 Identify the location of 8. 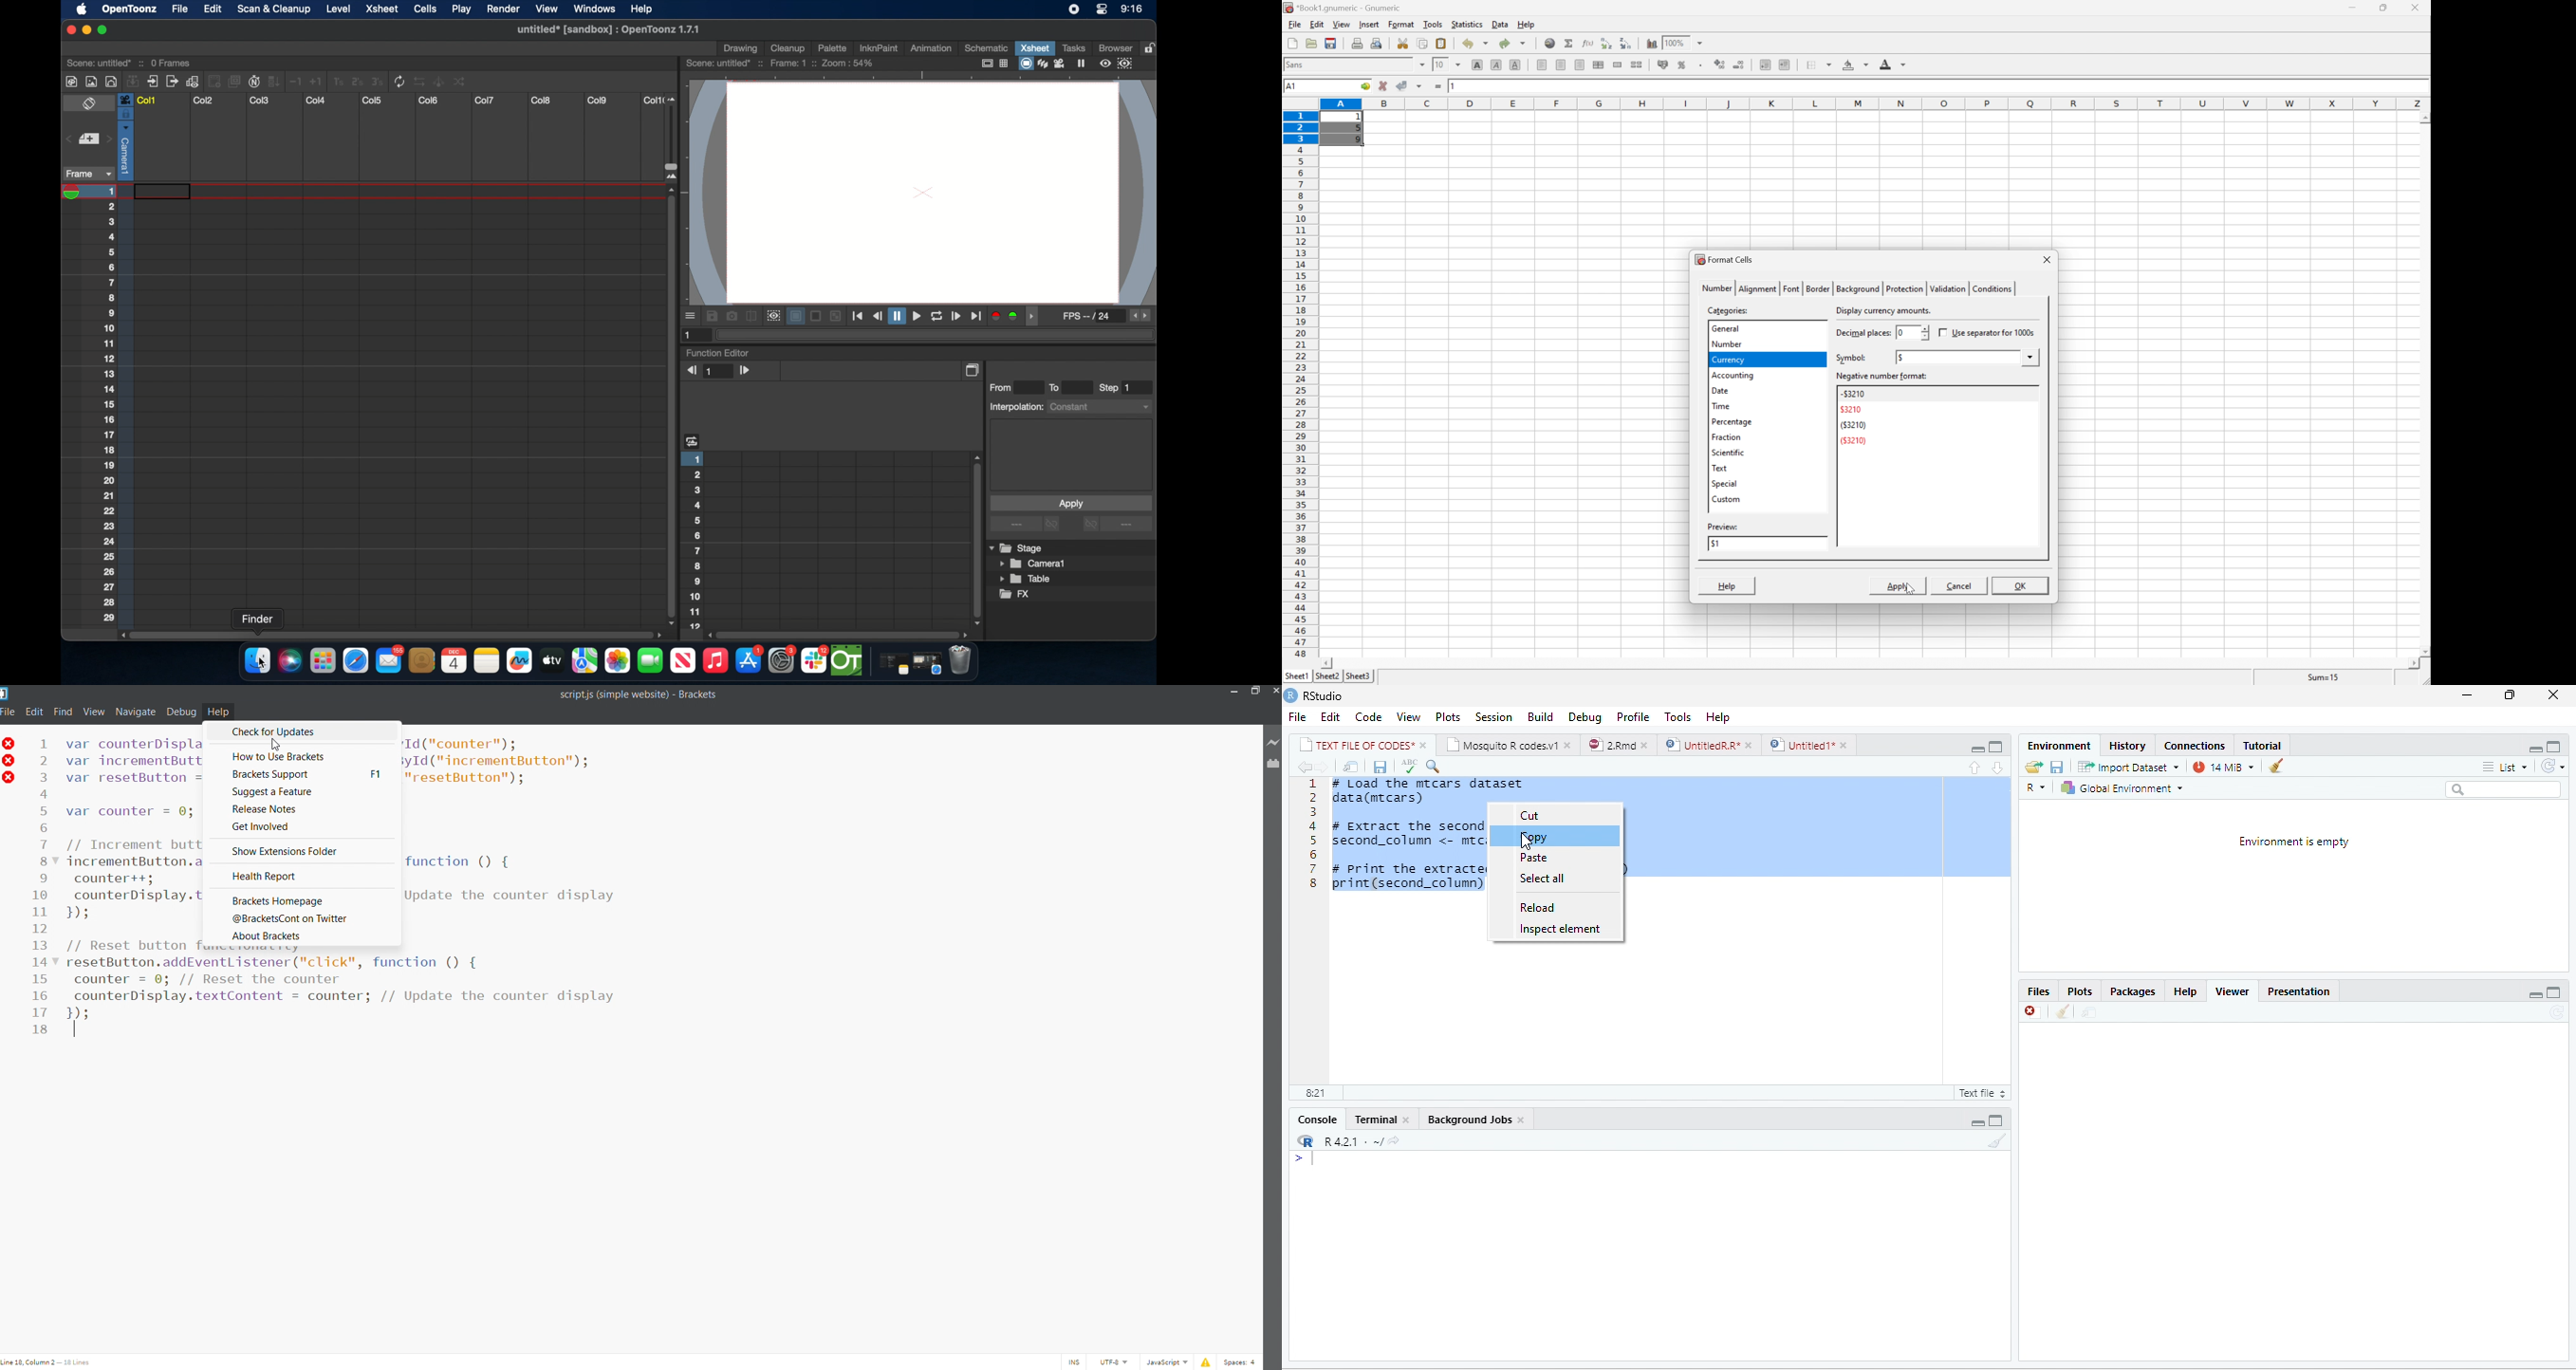
(1312, 883).